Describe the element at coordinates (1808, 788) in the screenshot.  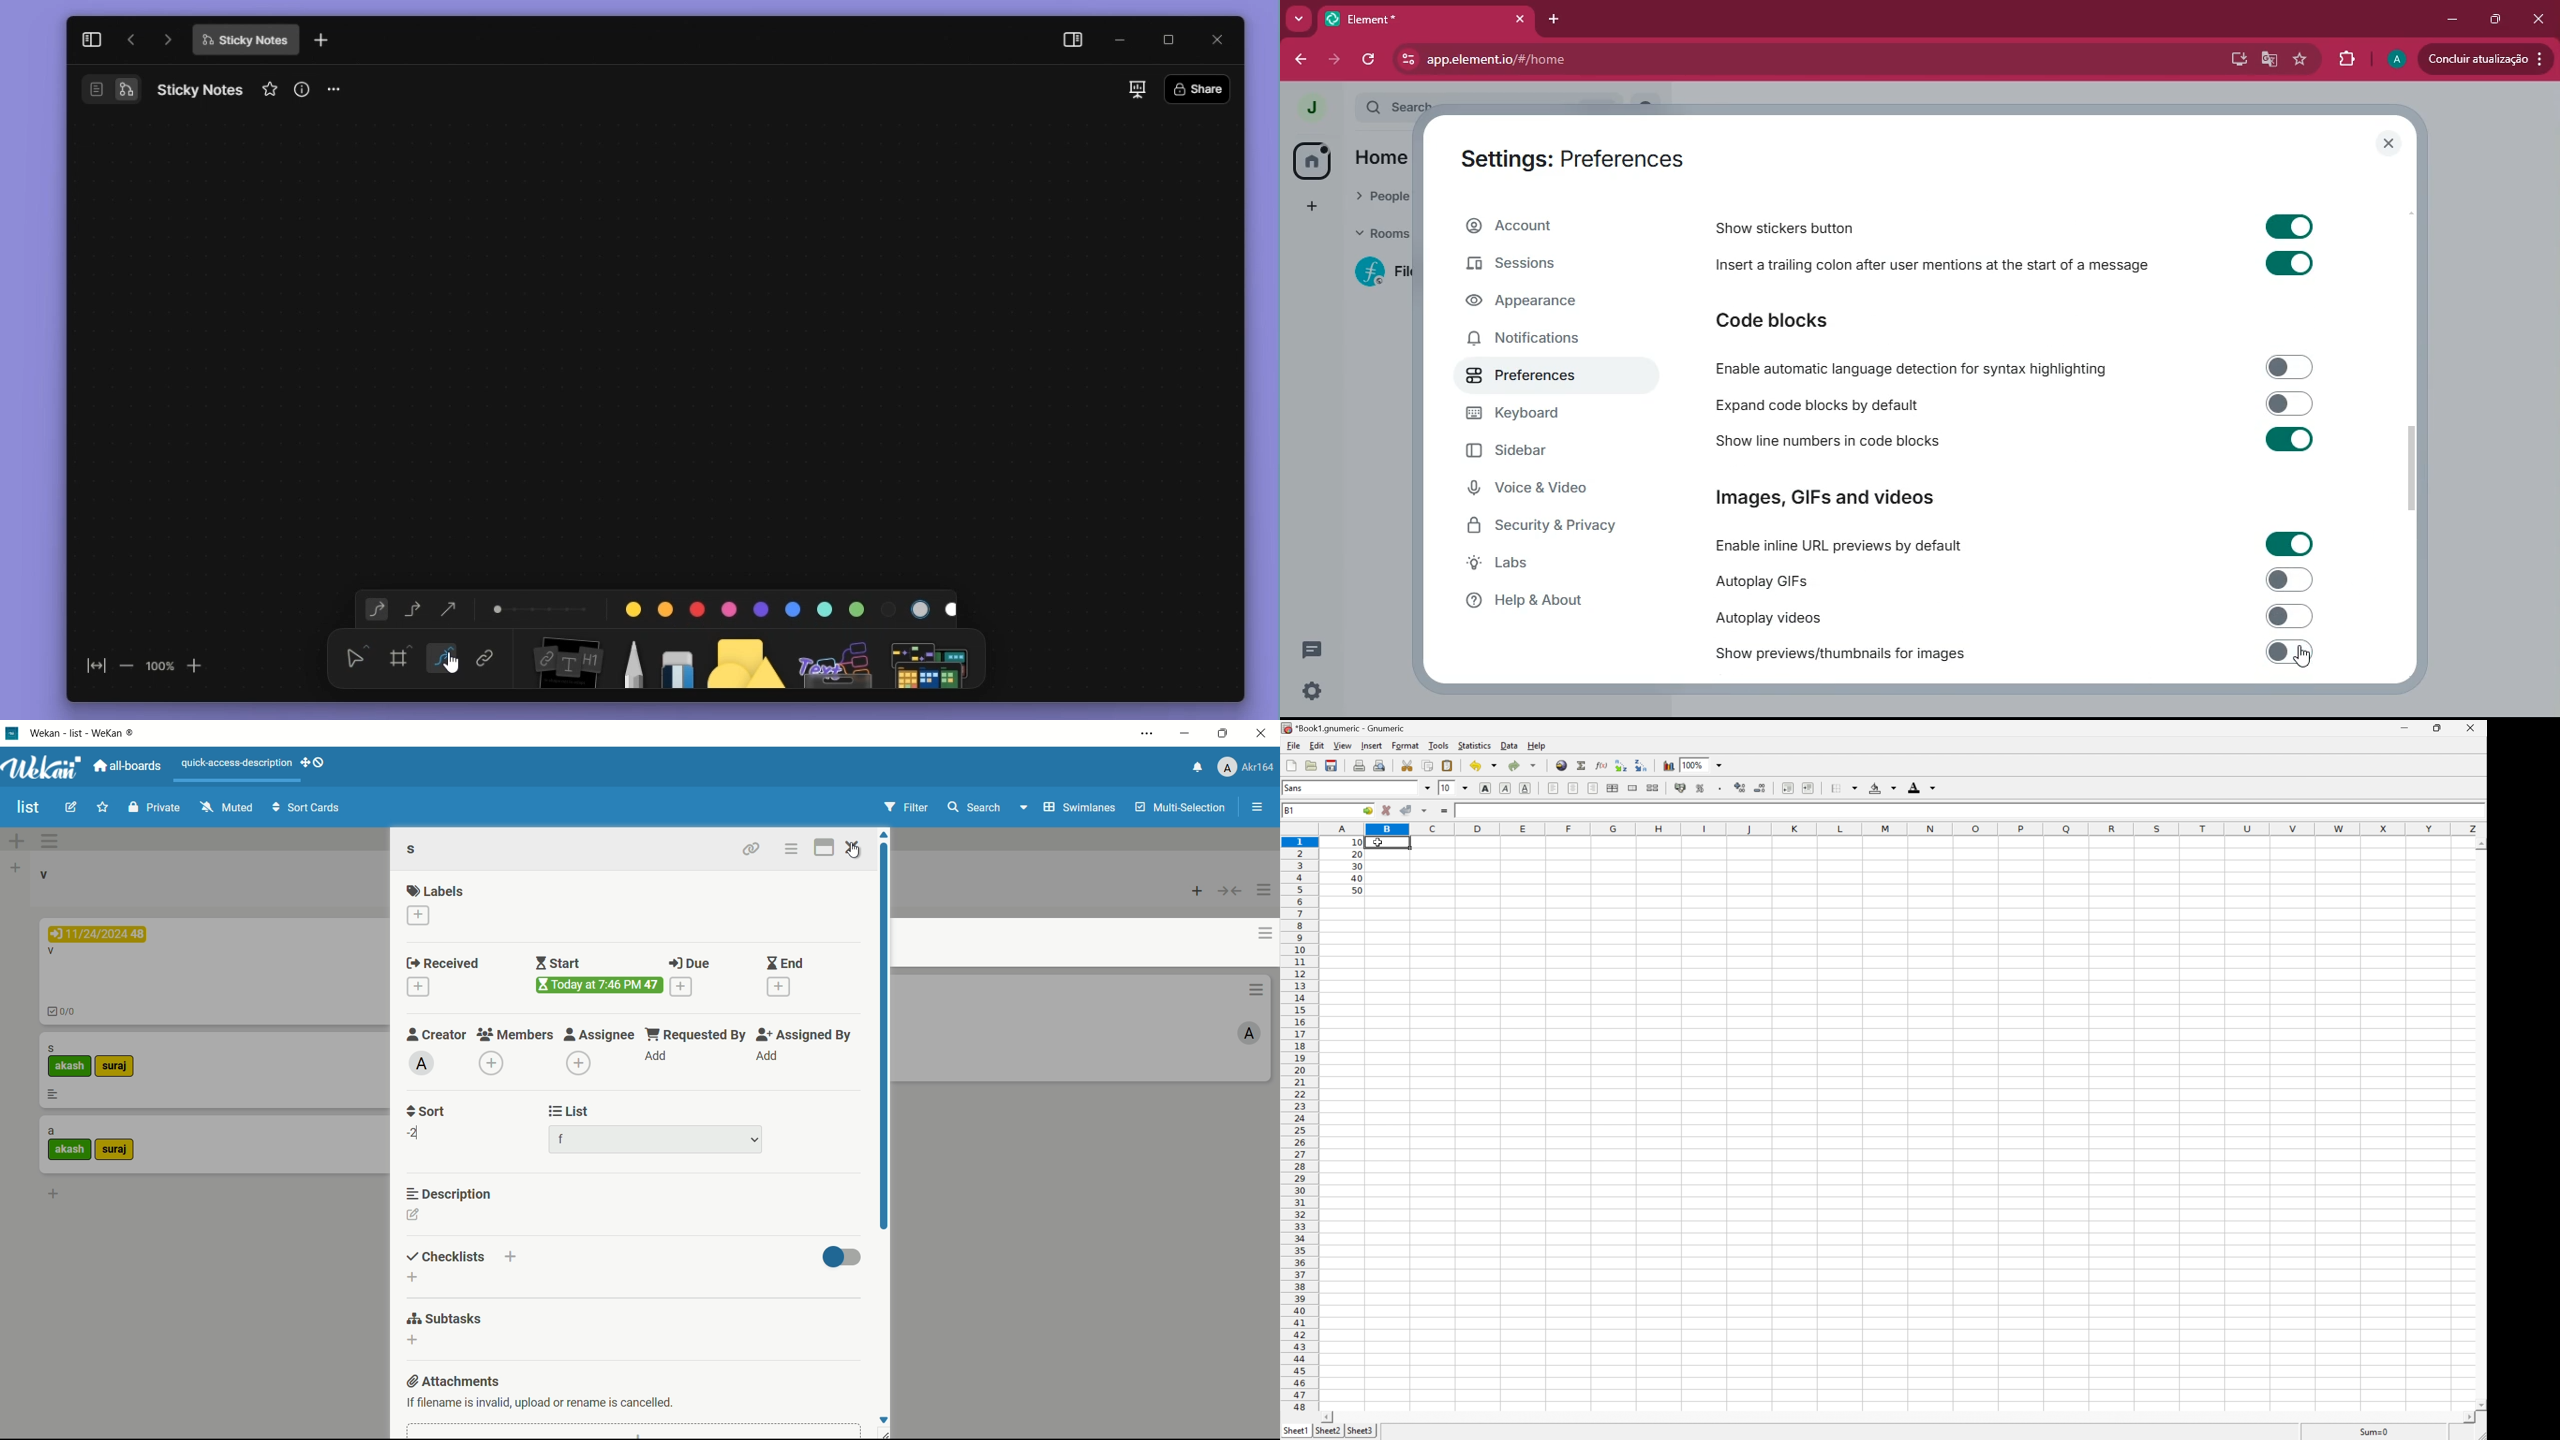
I see `Increase indent, and align the contents to the left` at that location.